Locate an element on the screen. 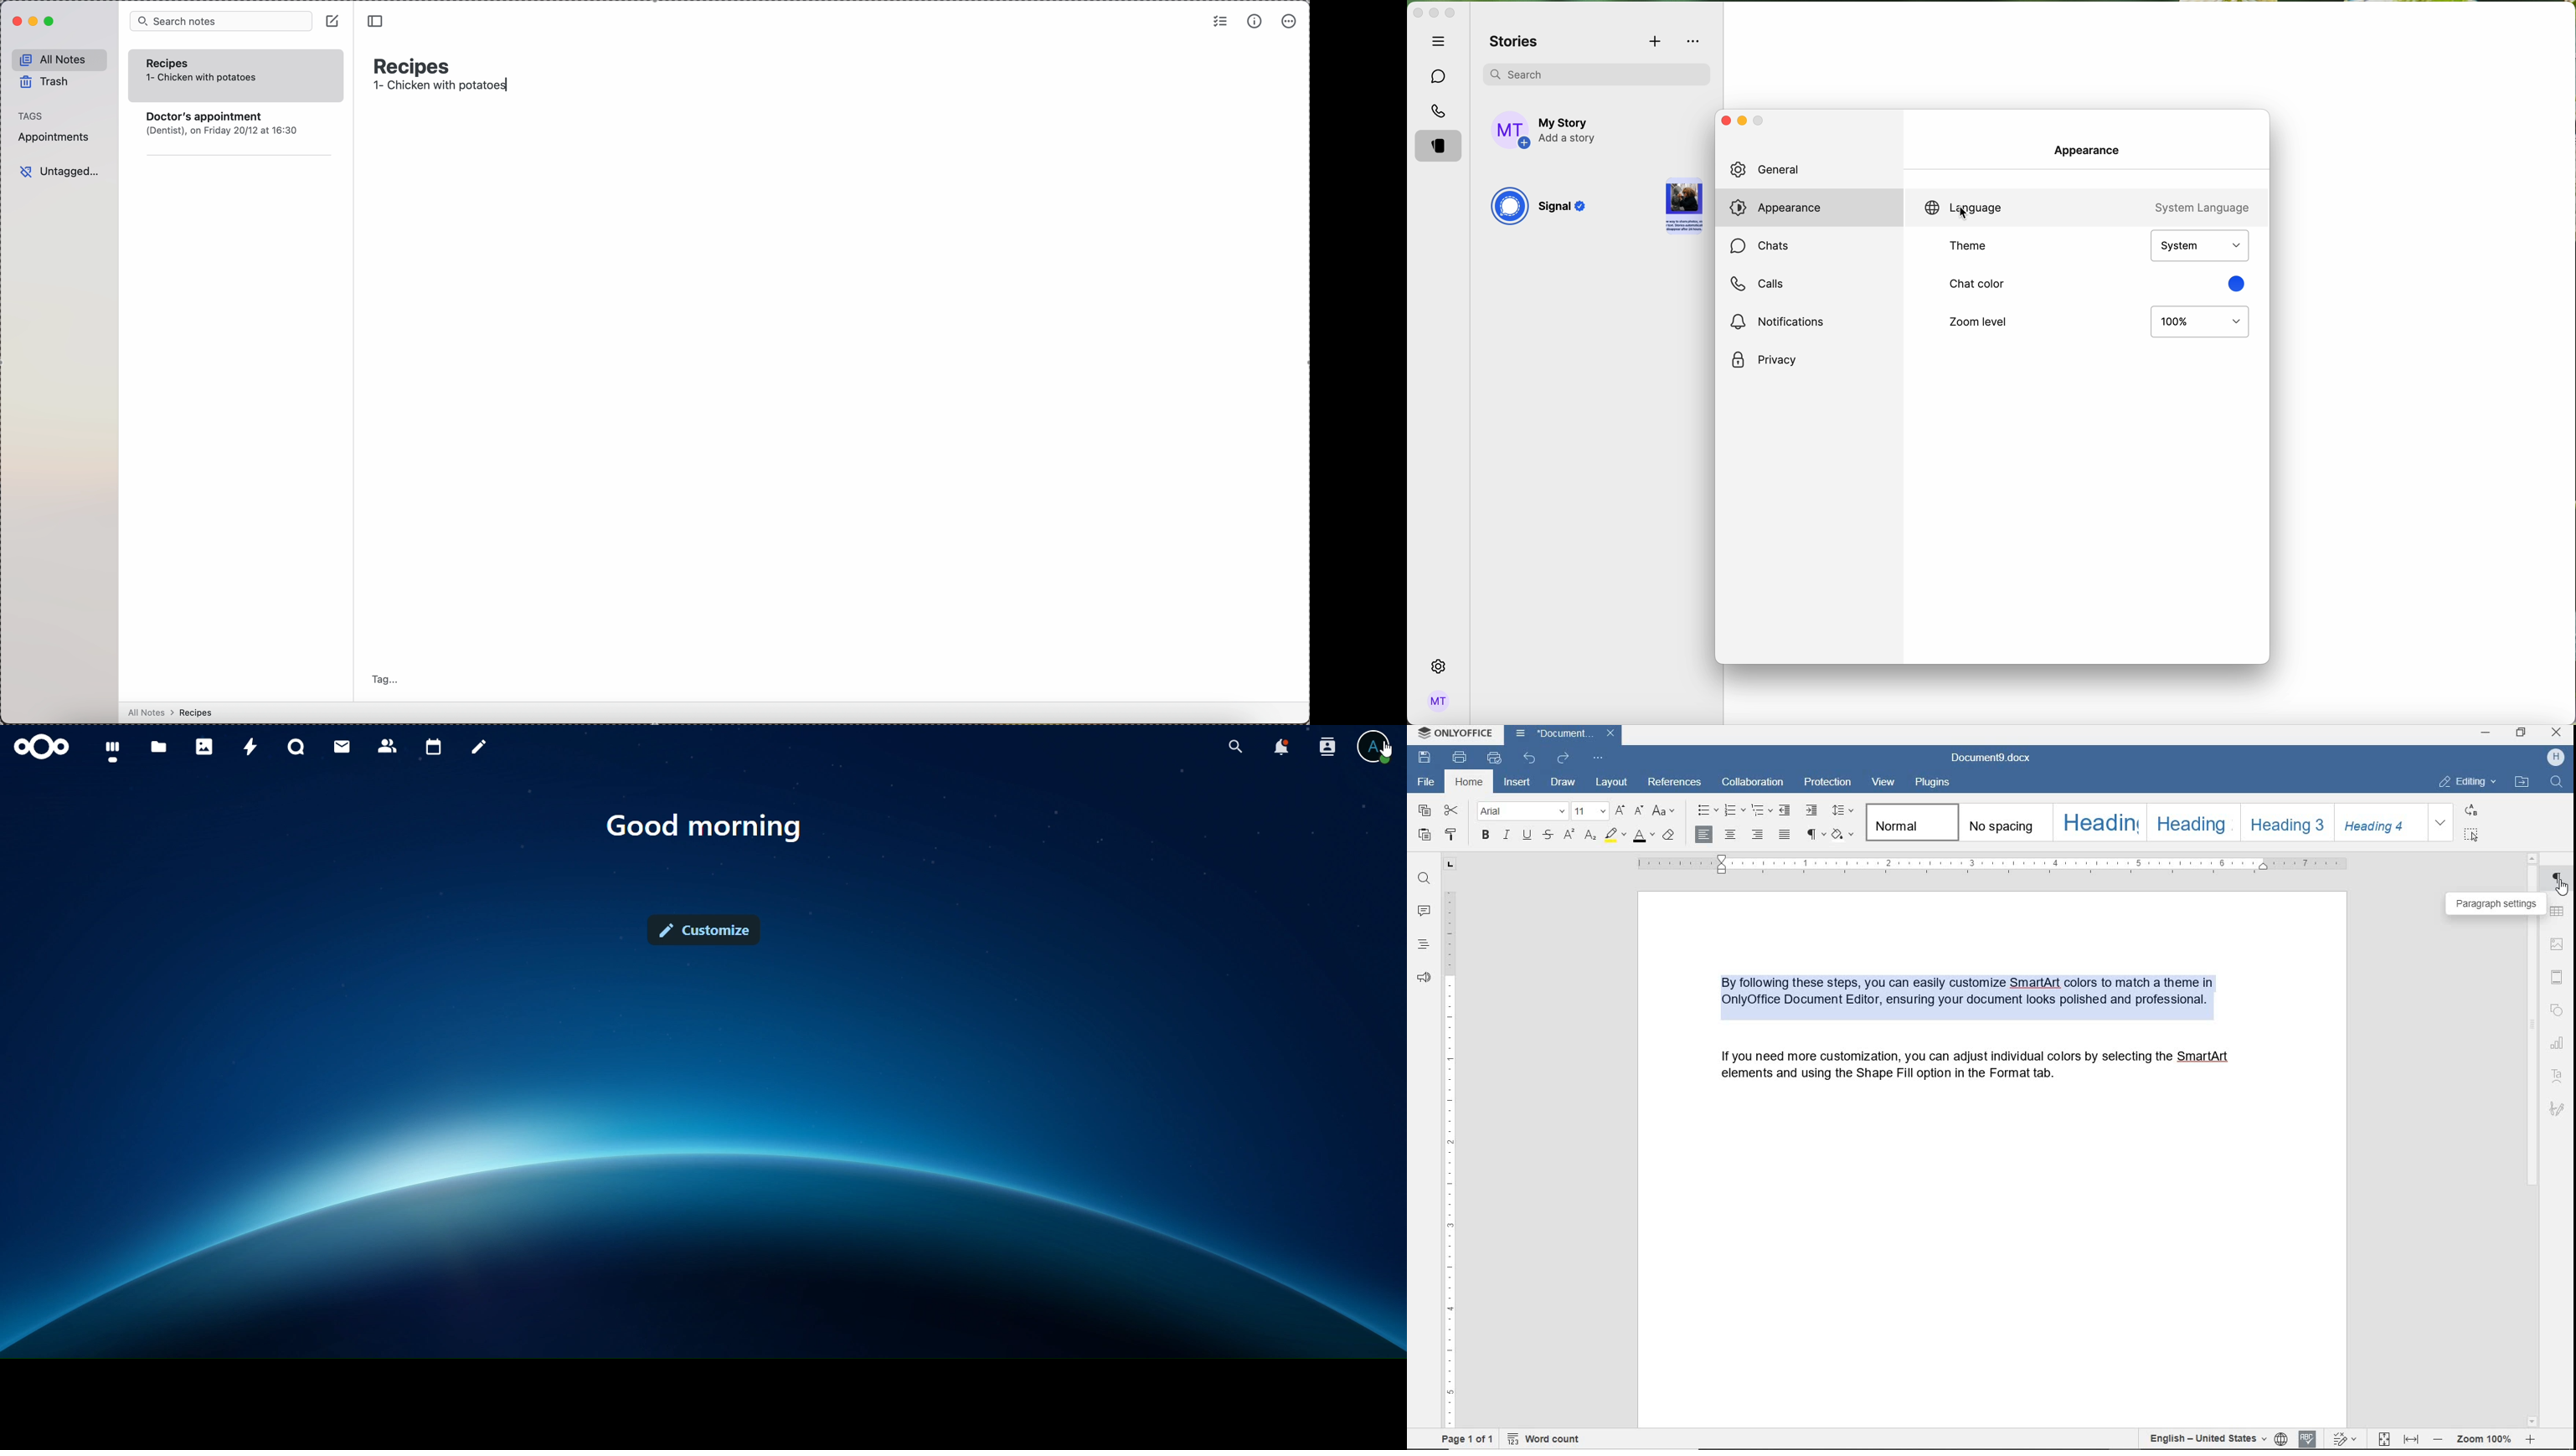 The image size is (2576, 1456). undo is located at coordinates (1529, 760).